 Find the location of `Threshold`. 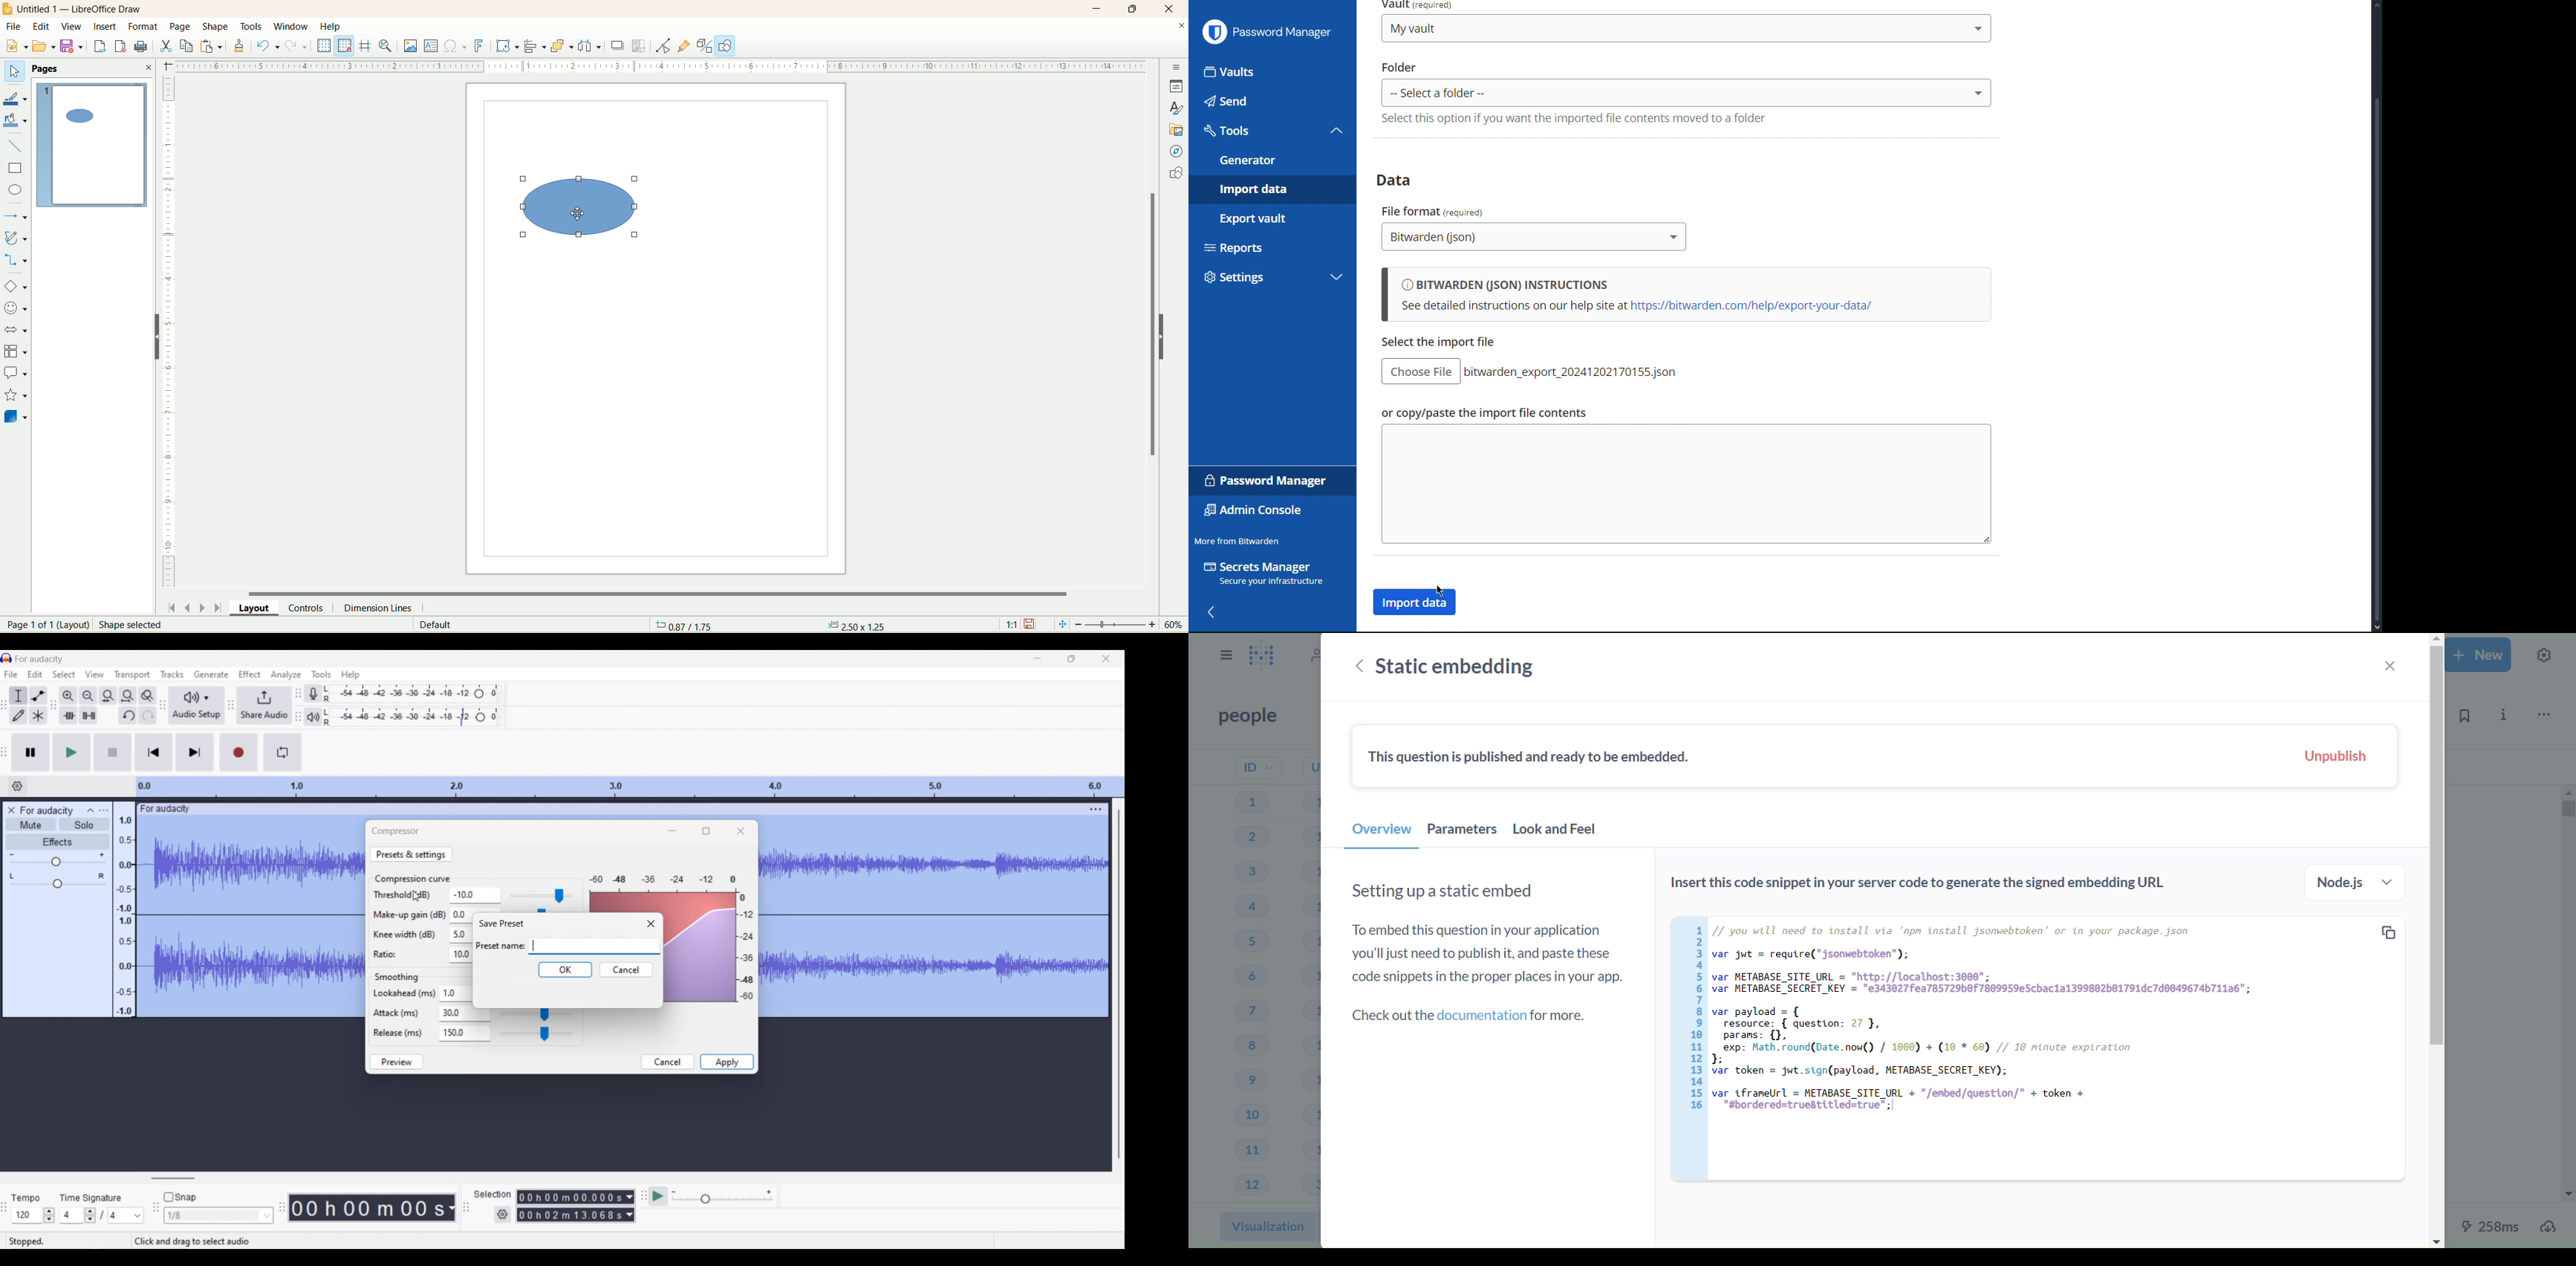

Threshold is located at coordinates (402, 895).